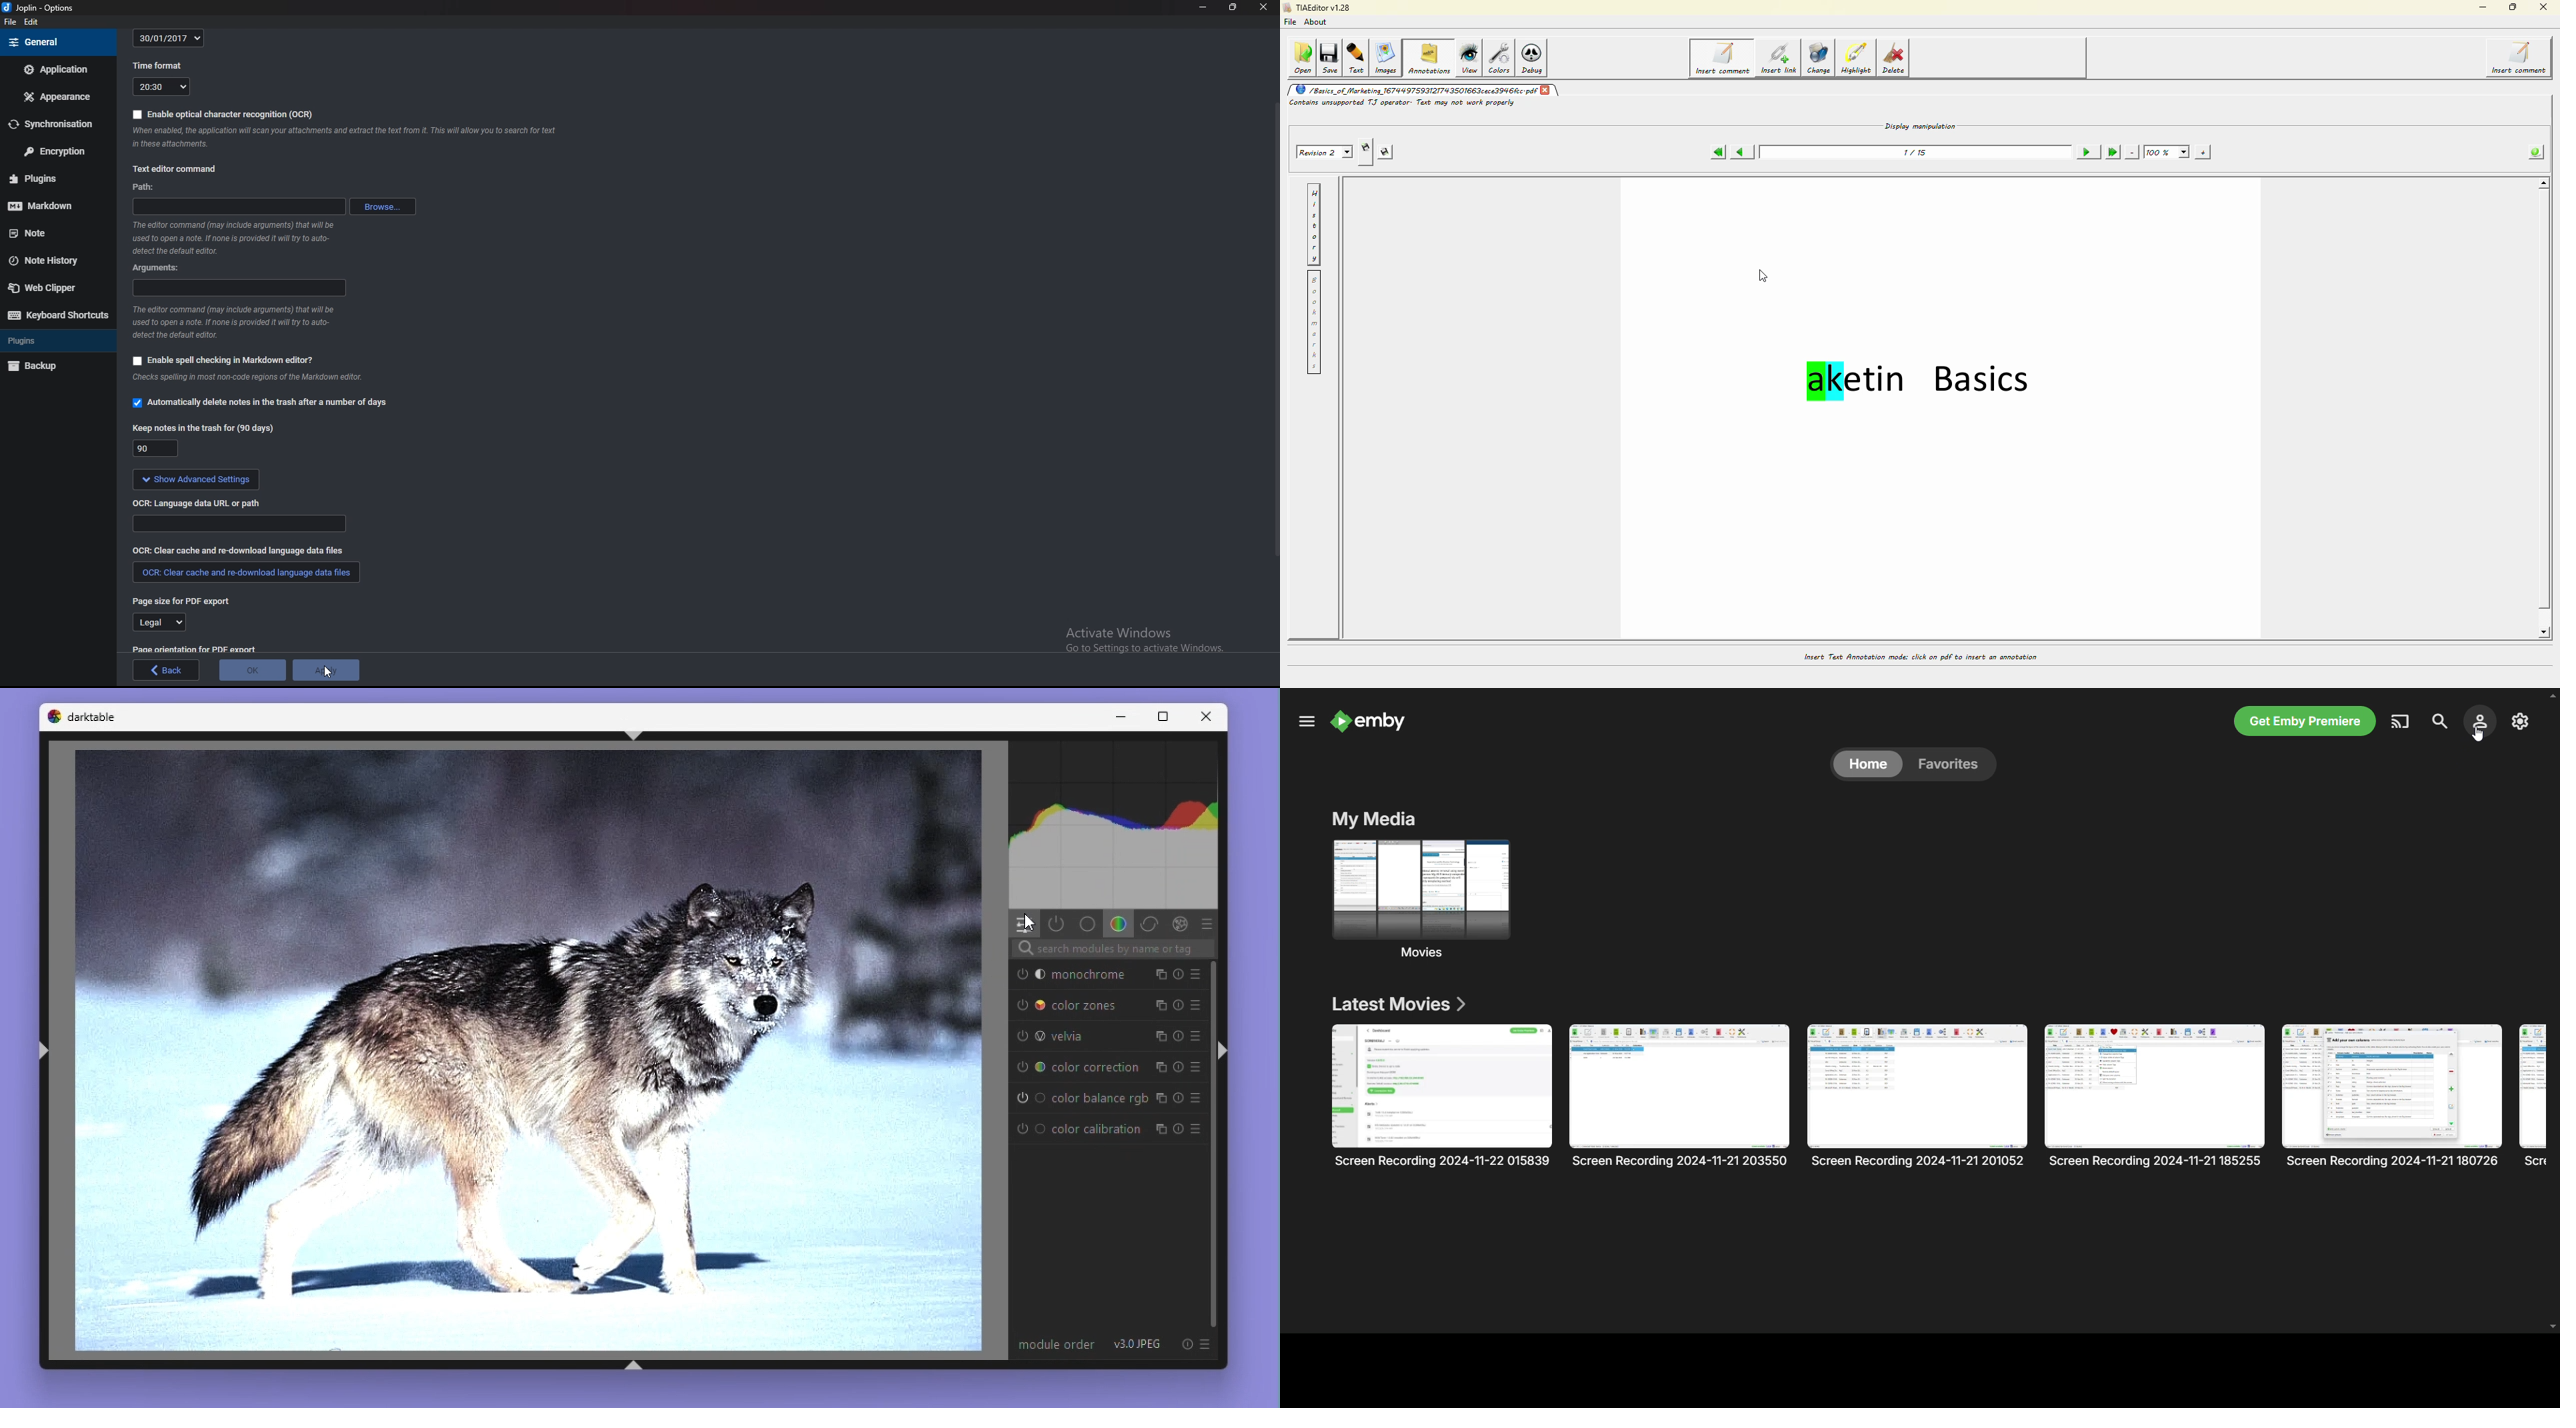  What do you see at coordinates (1198, 1036) in the screenshot?
I see `presets` at bounding box center [1198, 1036].